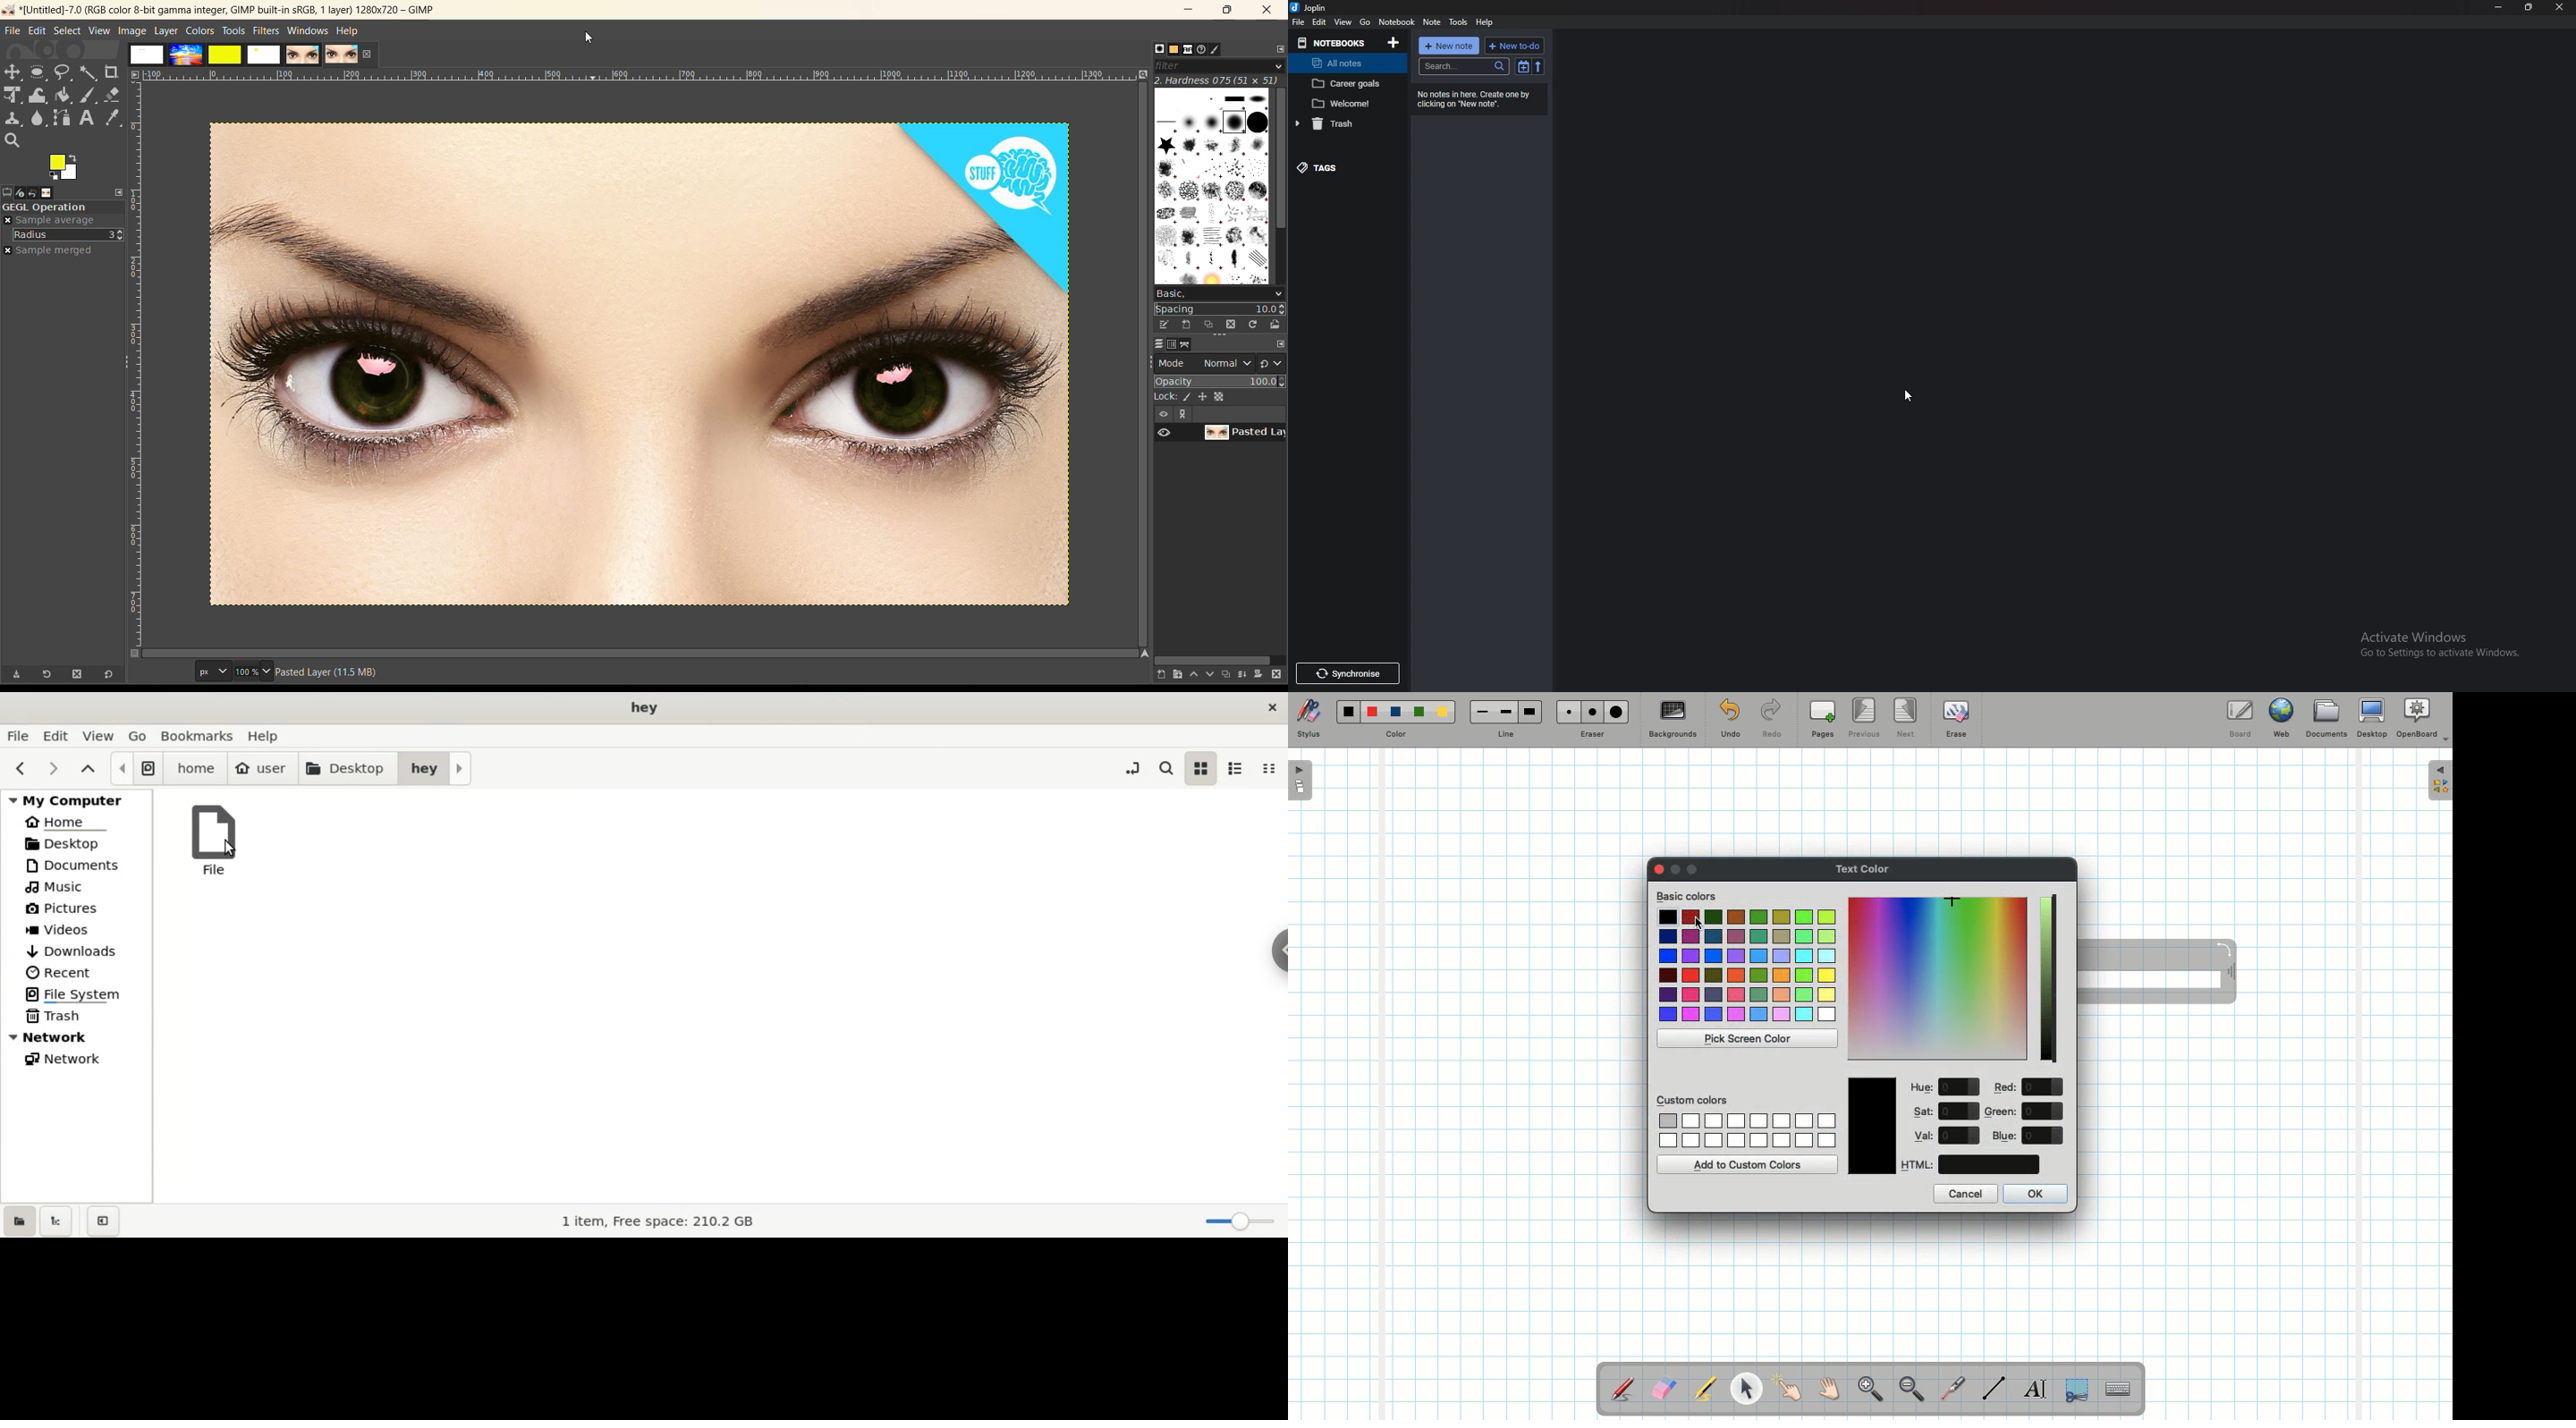 The height and width of the screenshot is (1428, 2576). What do you see at coordinates (1332, 42) in the screenshot?
I see `notebooks` at bounding box center [1332, 42].